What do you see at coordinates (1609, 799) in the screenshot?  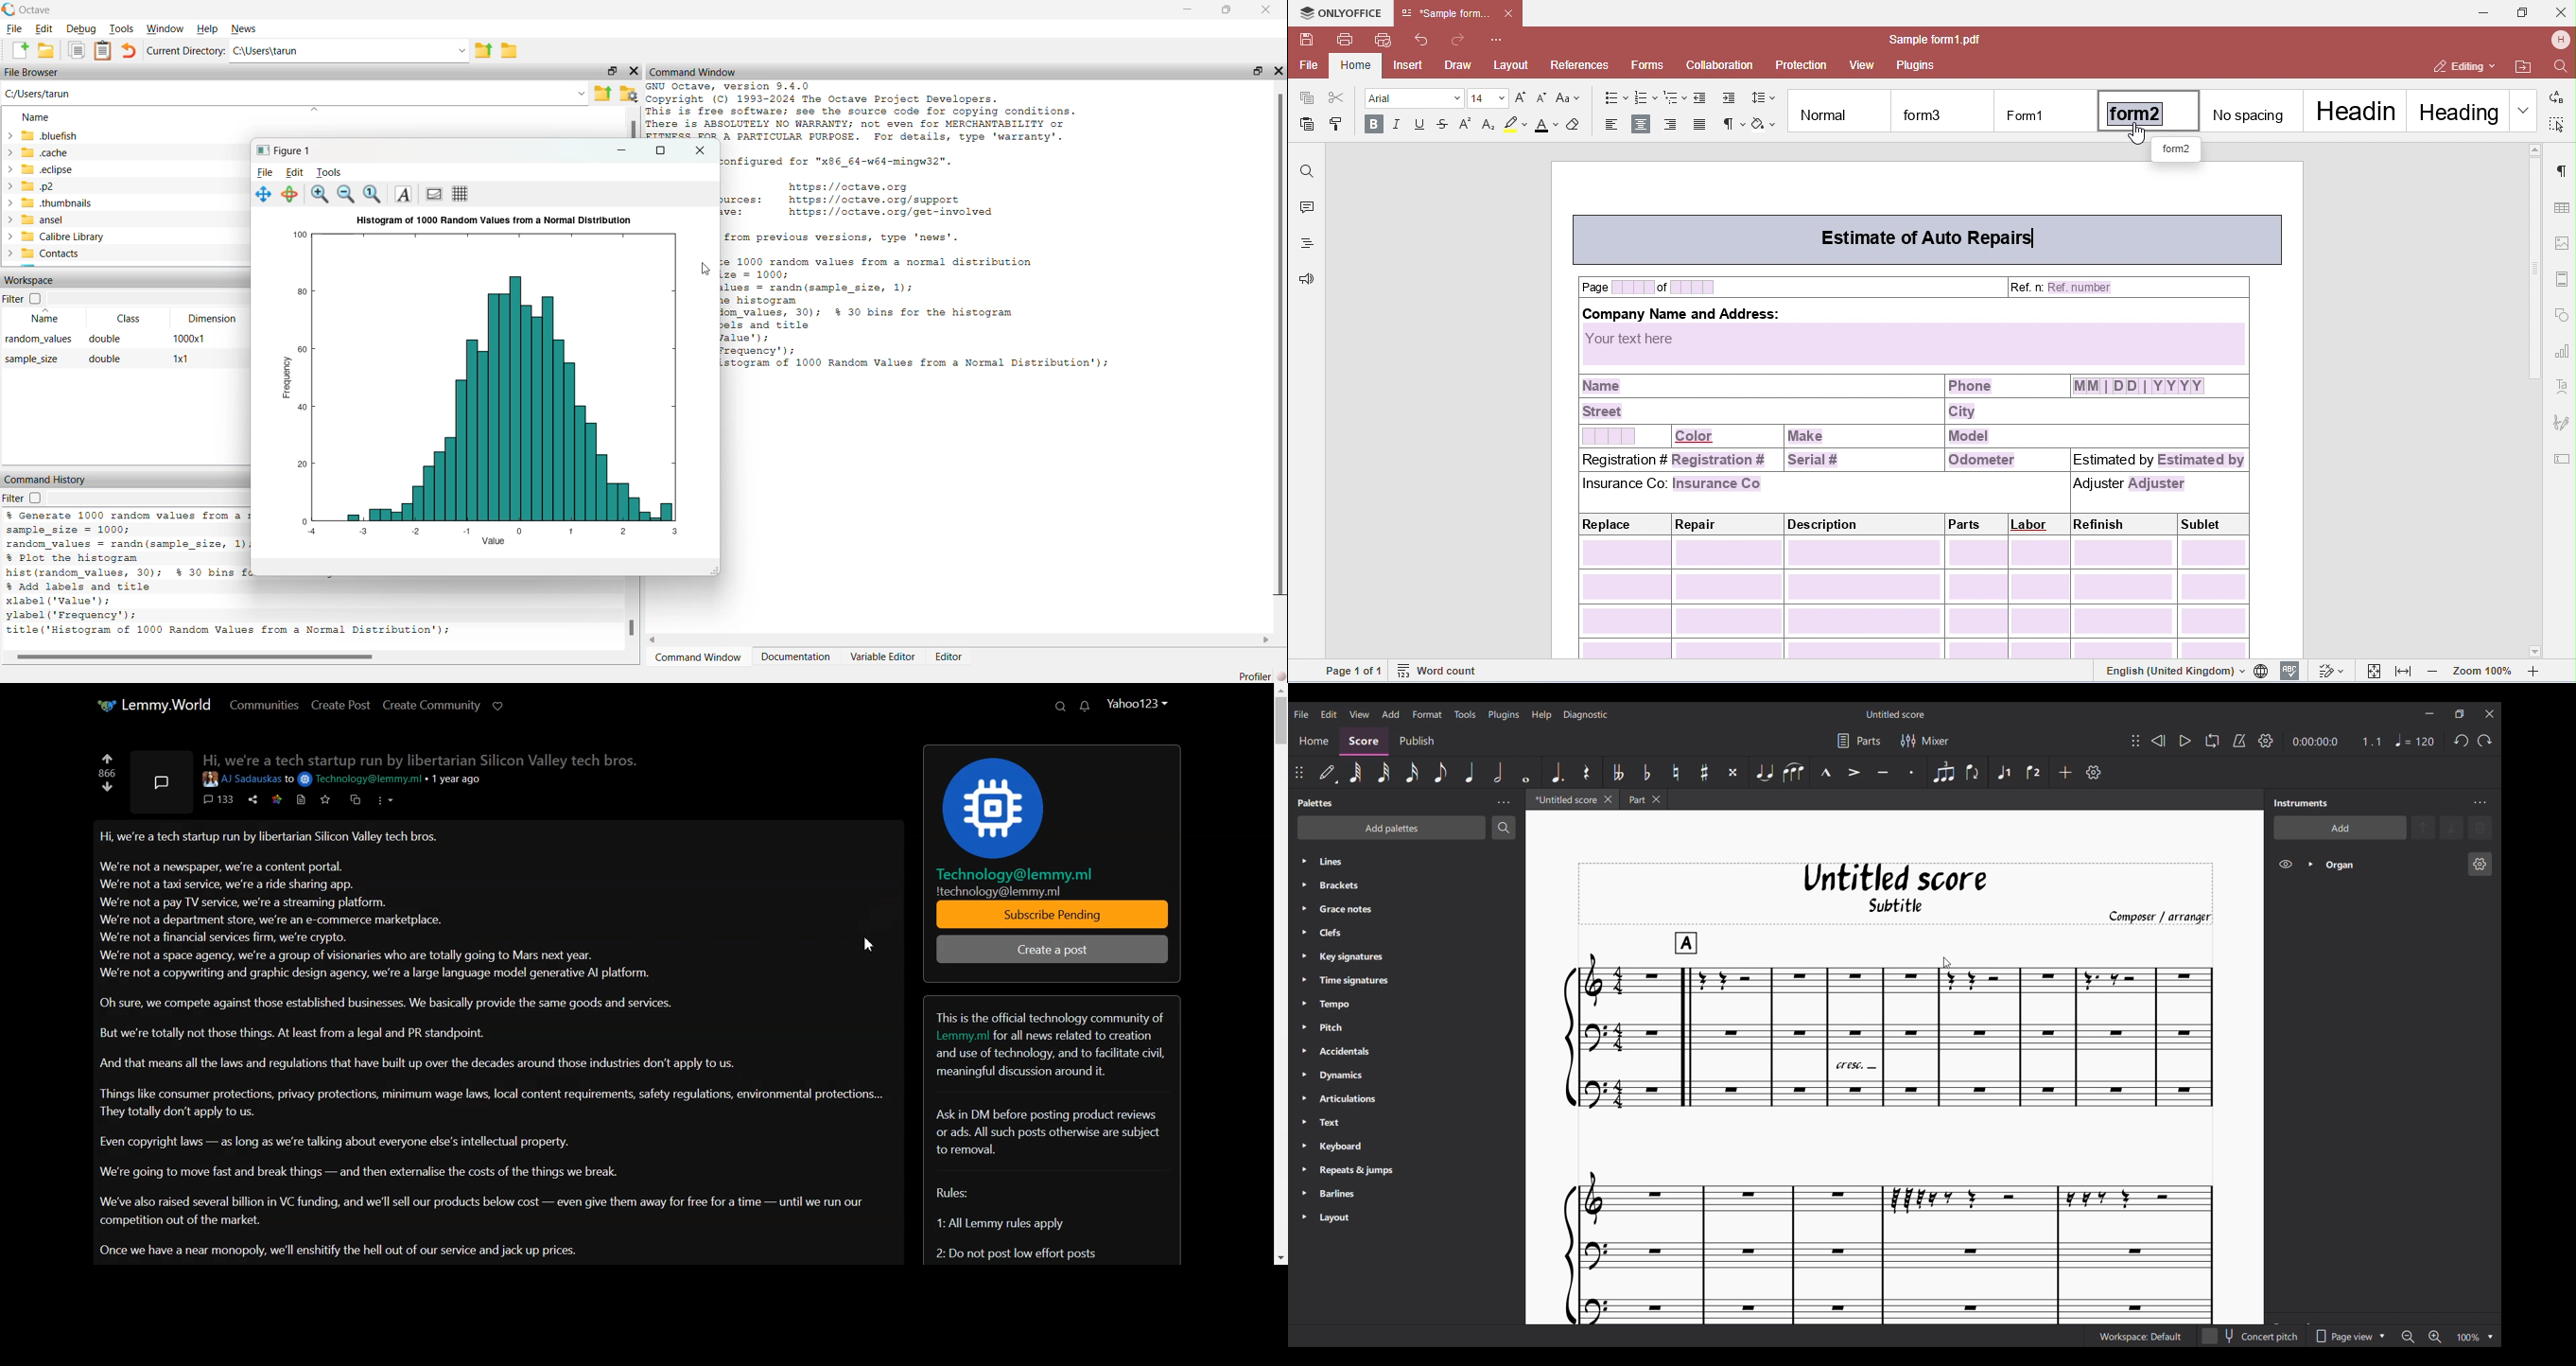 I see `Close current tab` at bounding box center [1609, 799].